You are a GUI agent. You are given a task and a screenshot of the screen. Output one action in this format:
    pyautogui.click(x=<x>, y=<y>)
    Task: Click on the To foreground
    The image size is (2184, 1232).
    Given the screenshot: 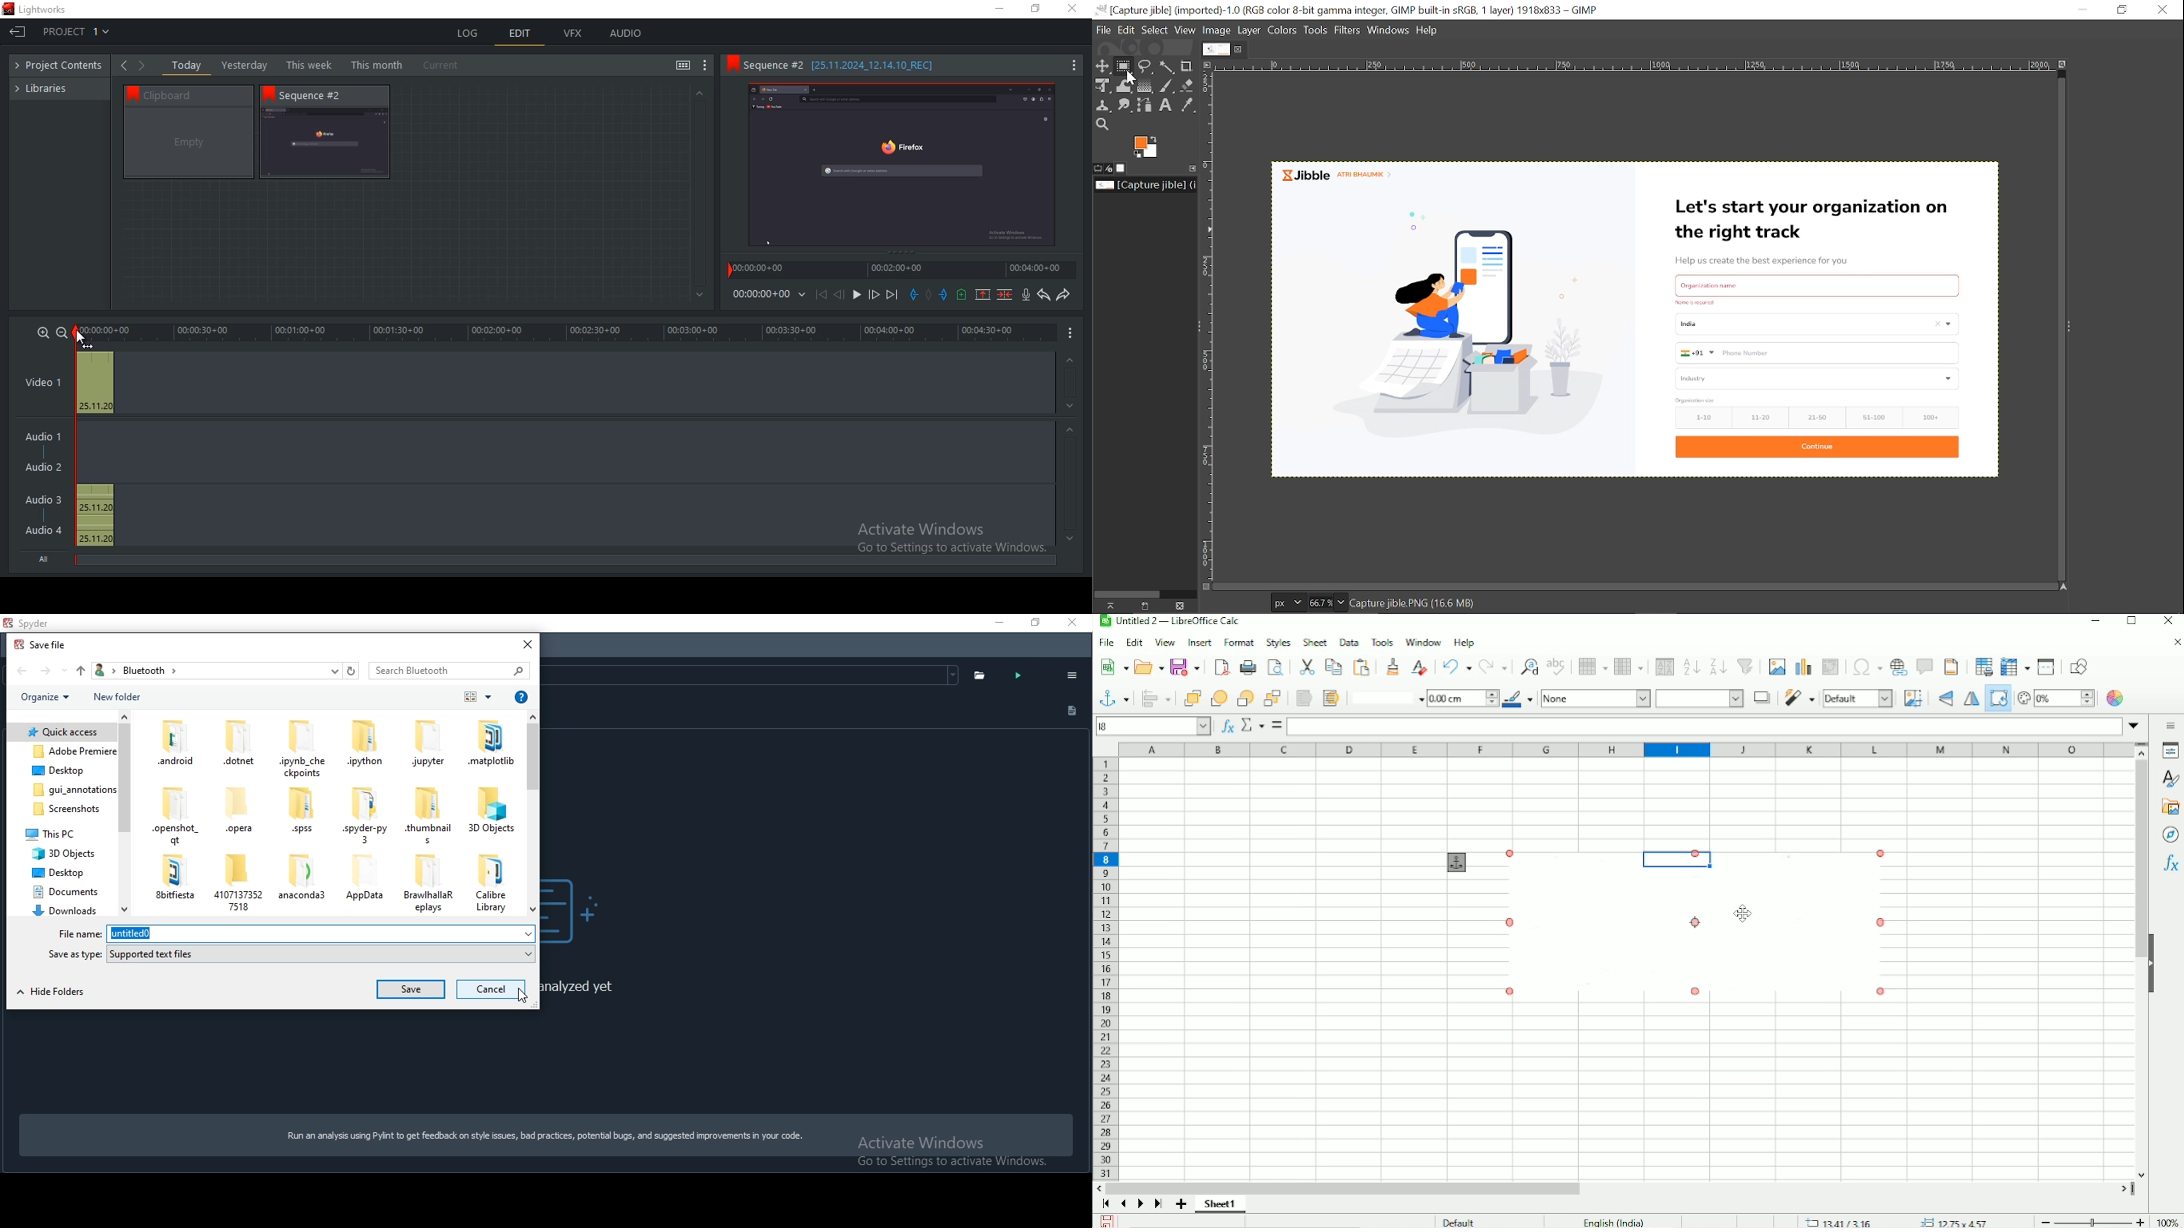 What is the action you would take?
    pyautogui.click(x=1304, y=698)
    